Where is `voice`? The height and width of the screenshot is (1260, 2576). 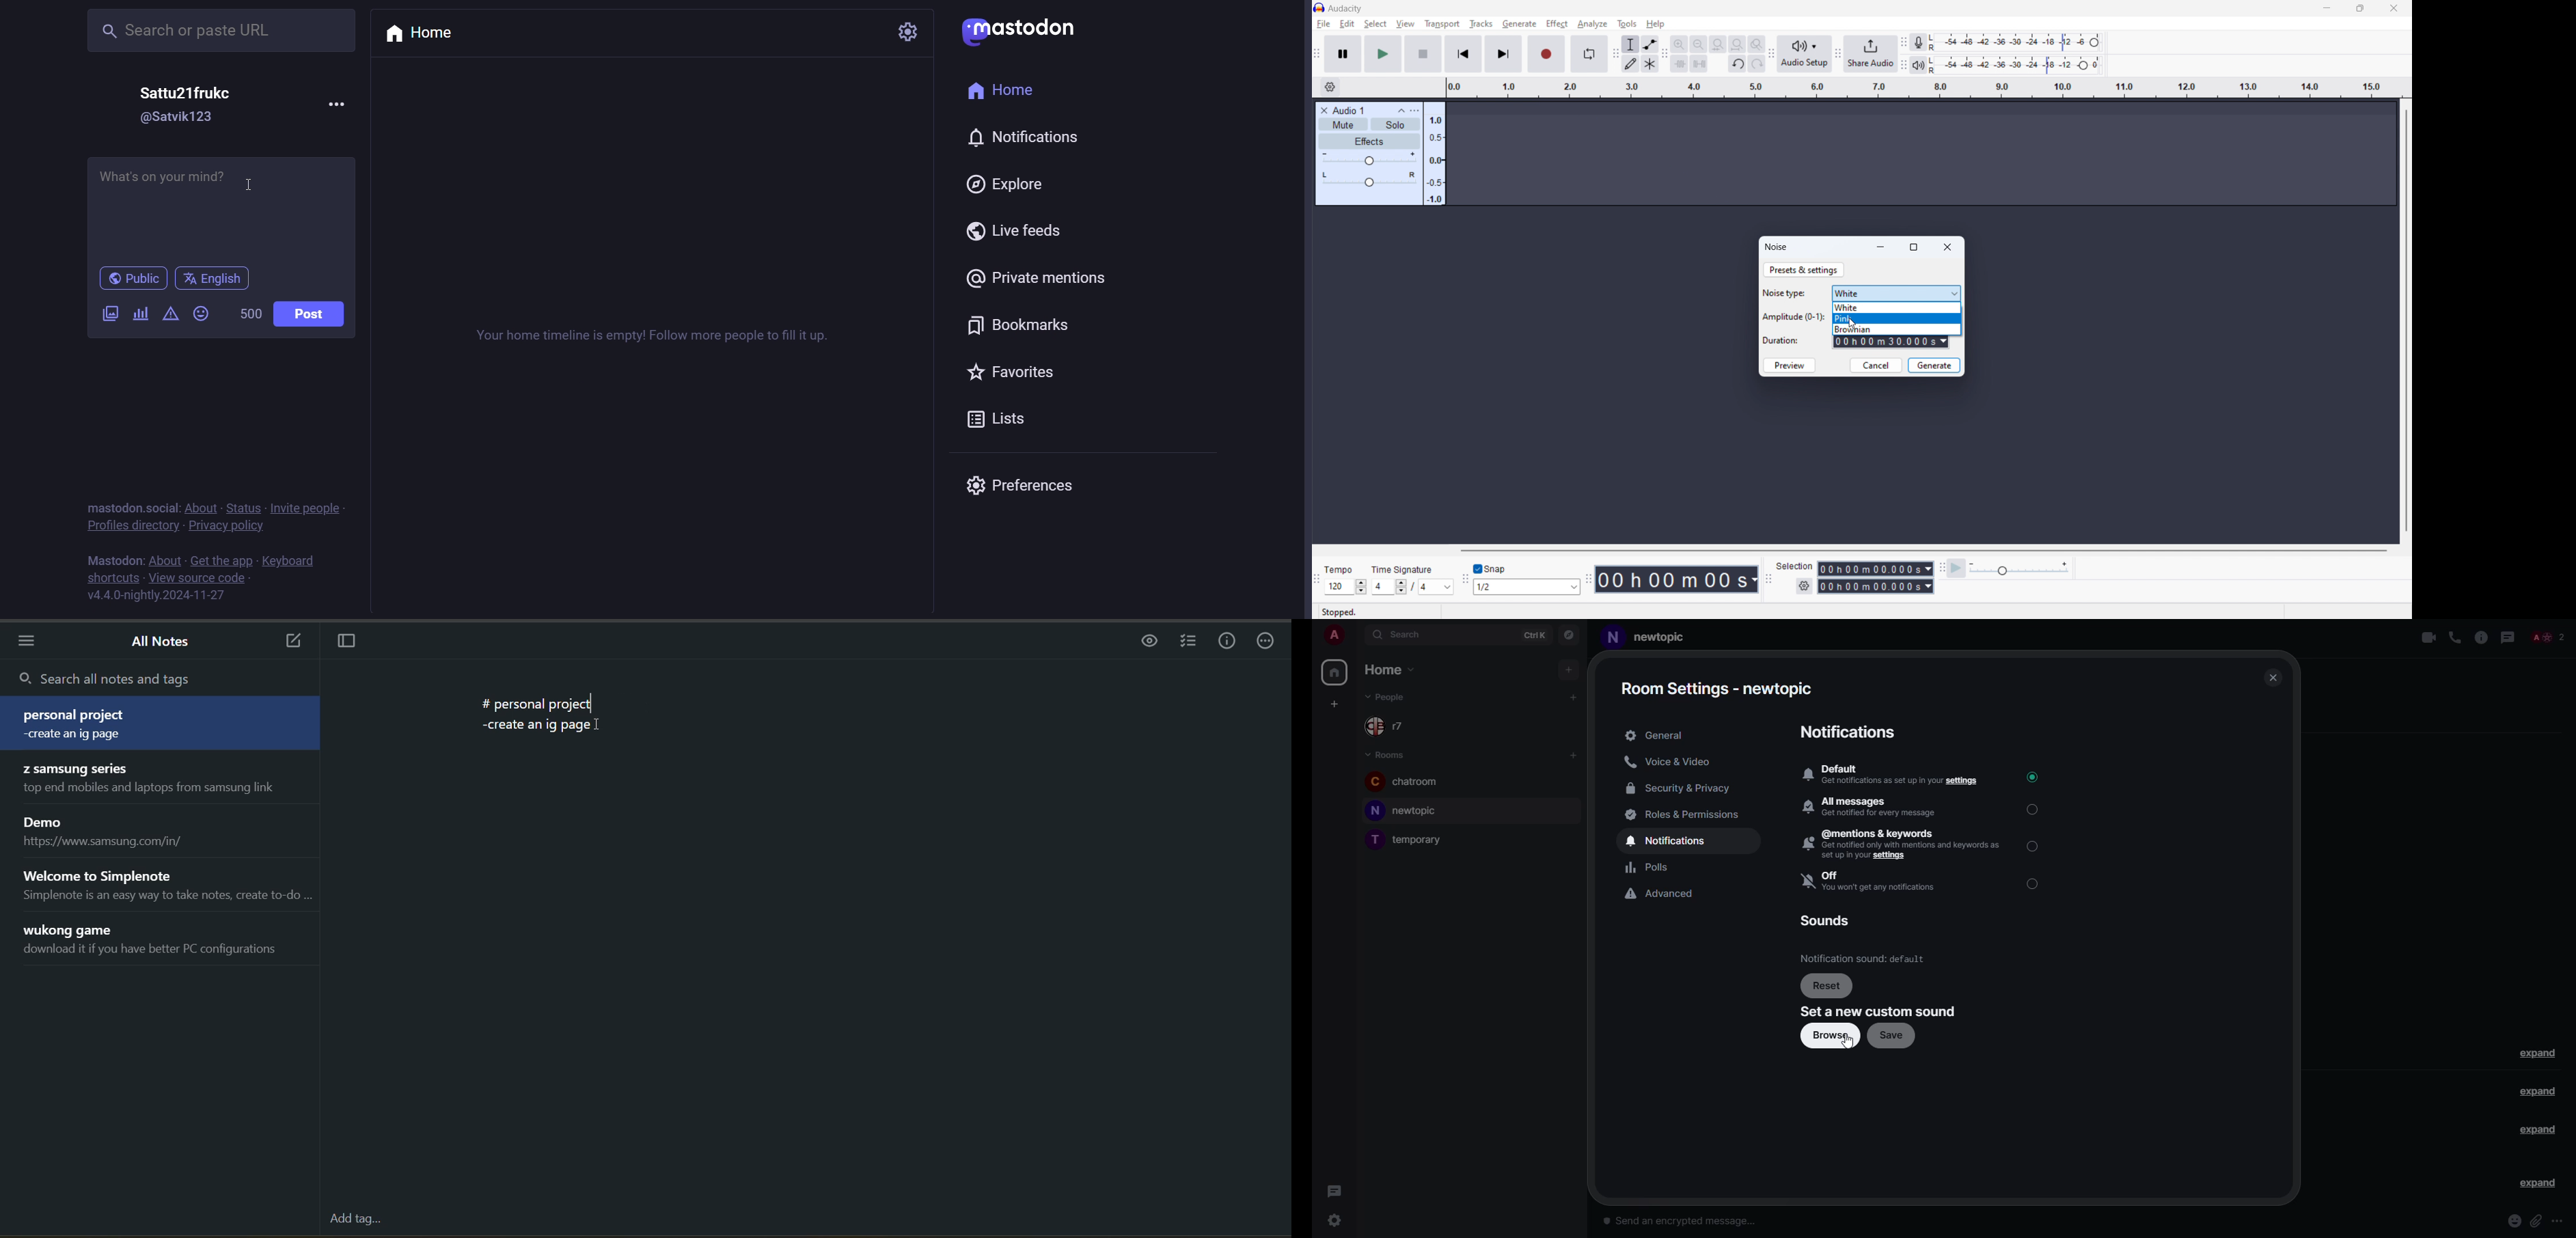 voice is located at coordinates (2455, 639).